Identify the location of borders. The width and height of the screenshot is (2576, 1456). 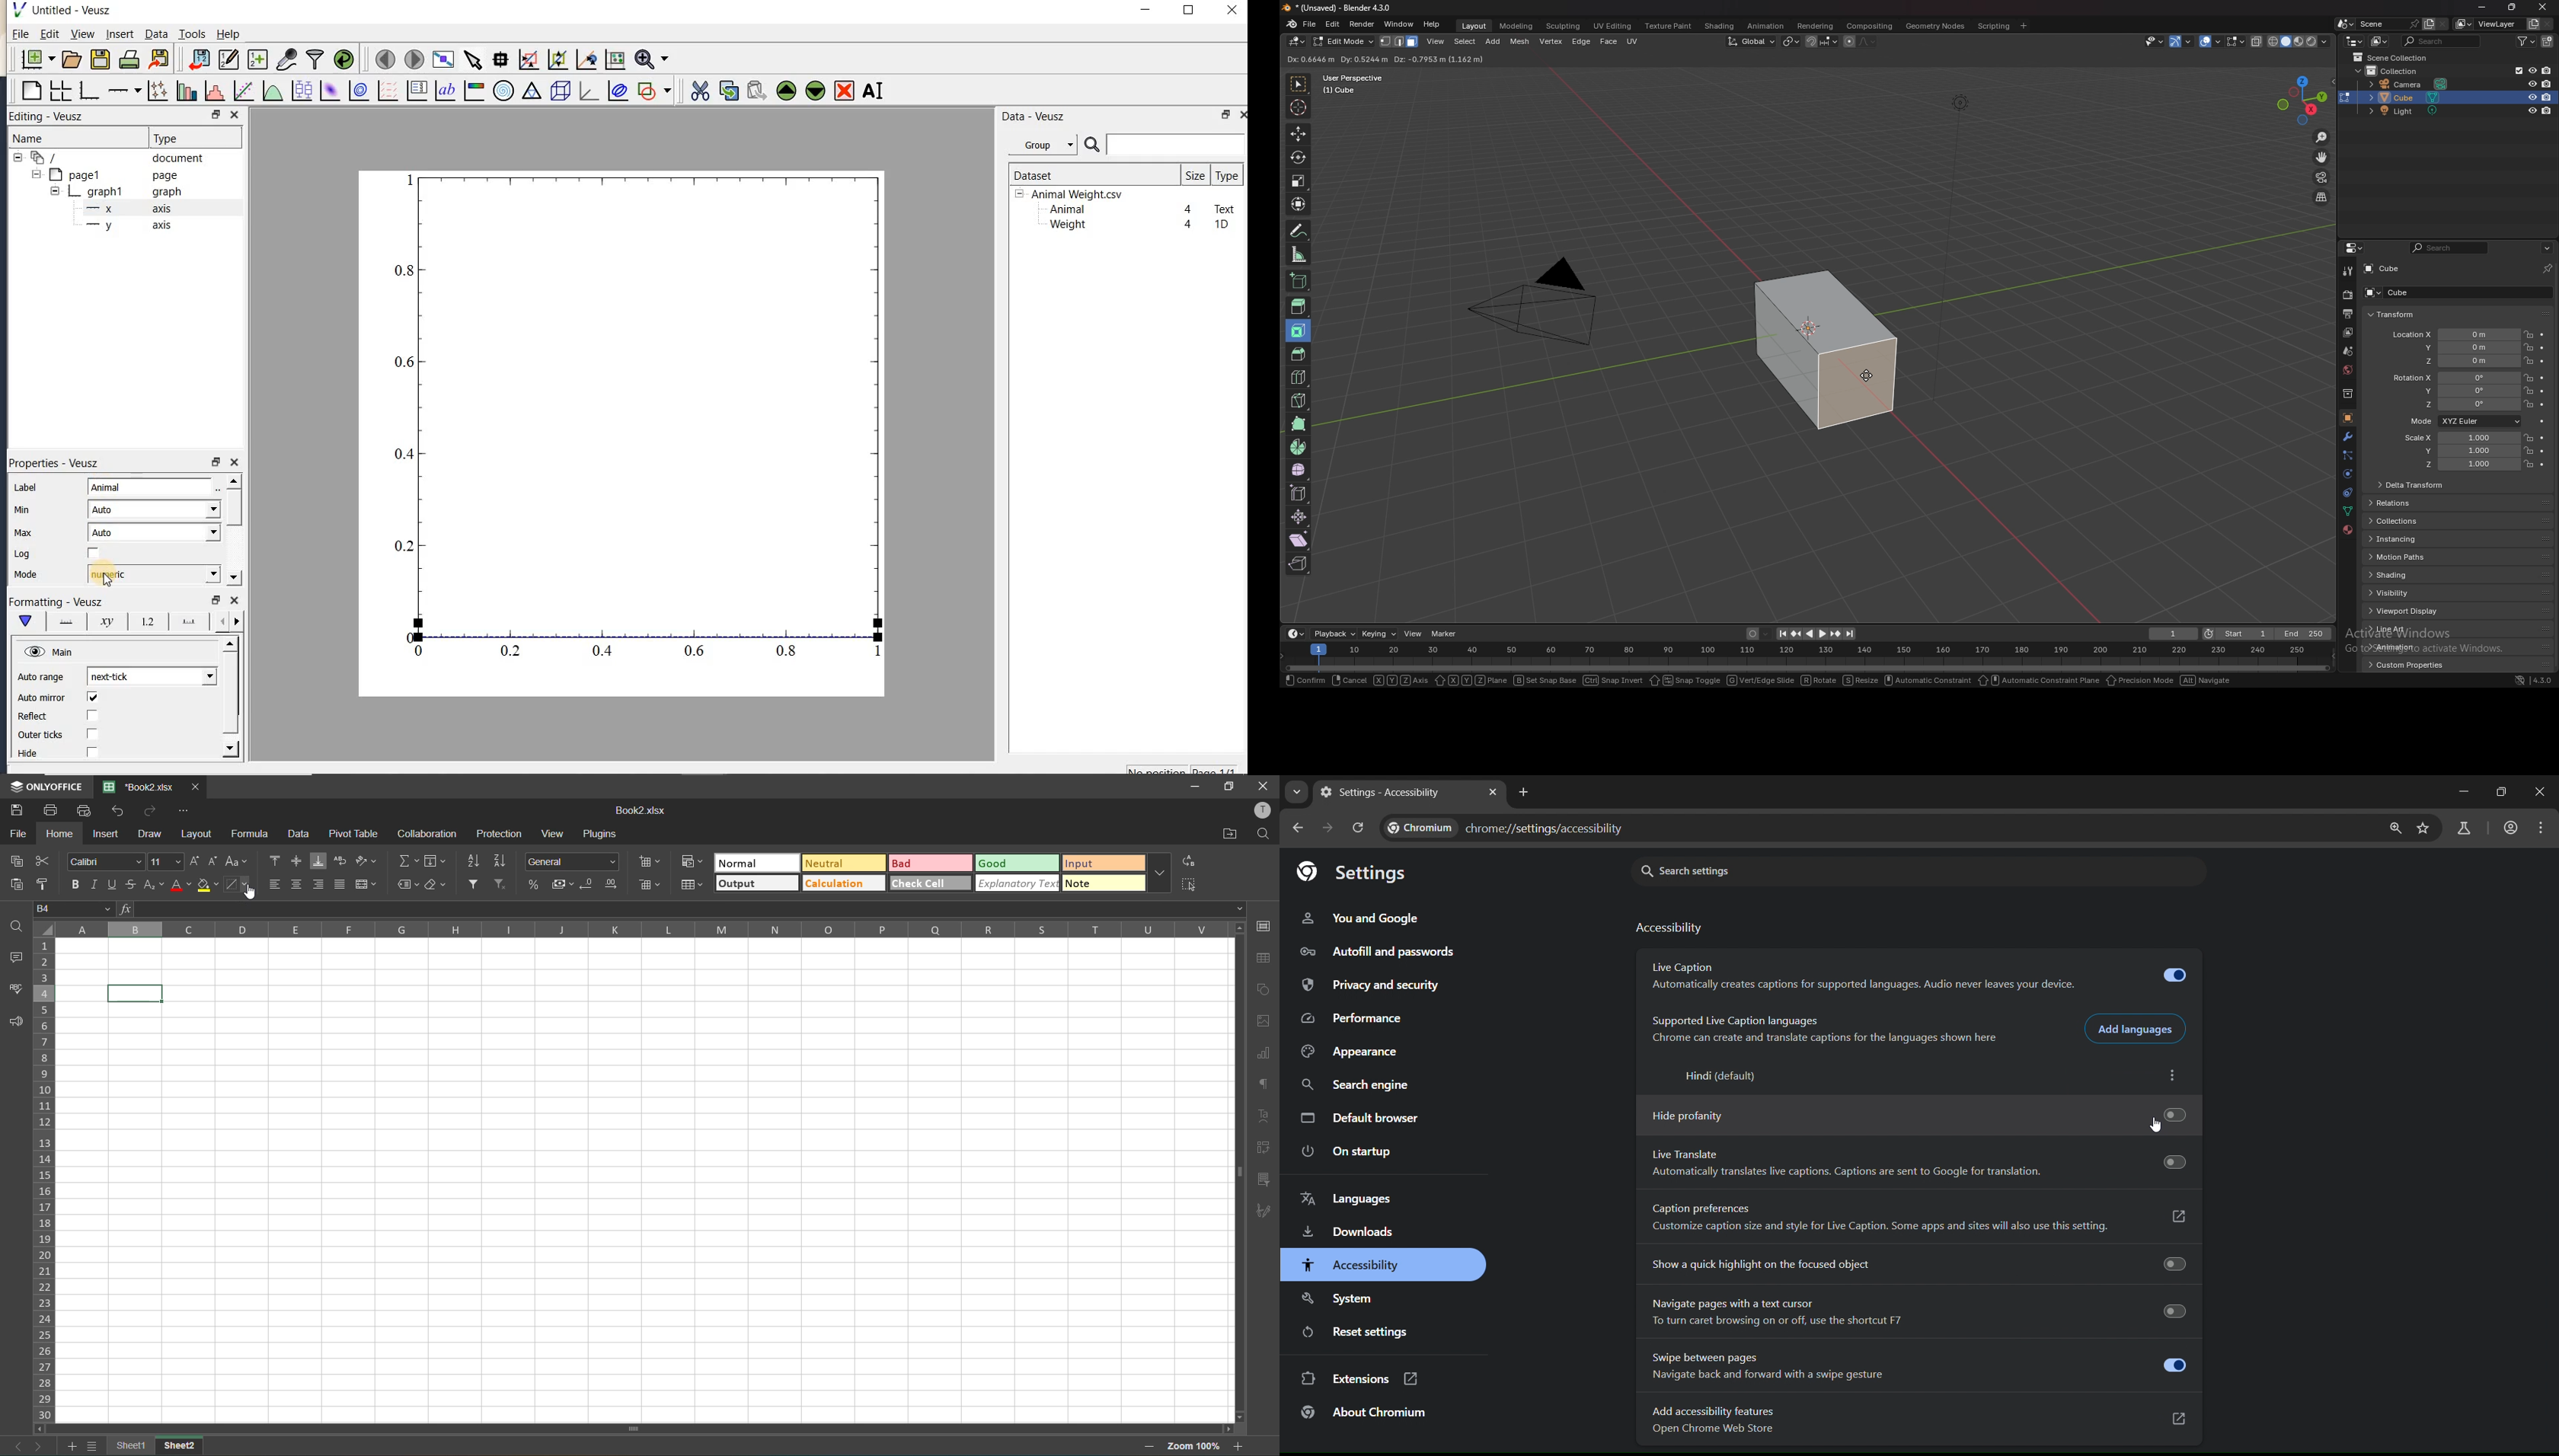
(236, 883).